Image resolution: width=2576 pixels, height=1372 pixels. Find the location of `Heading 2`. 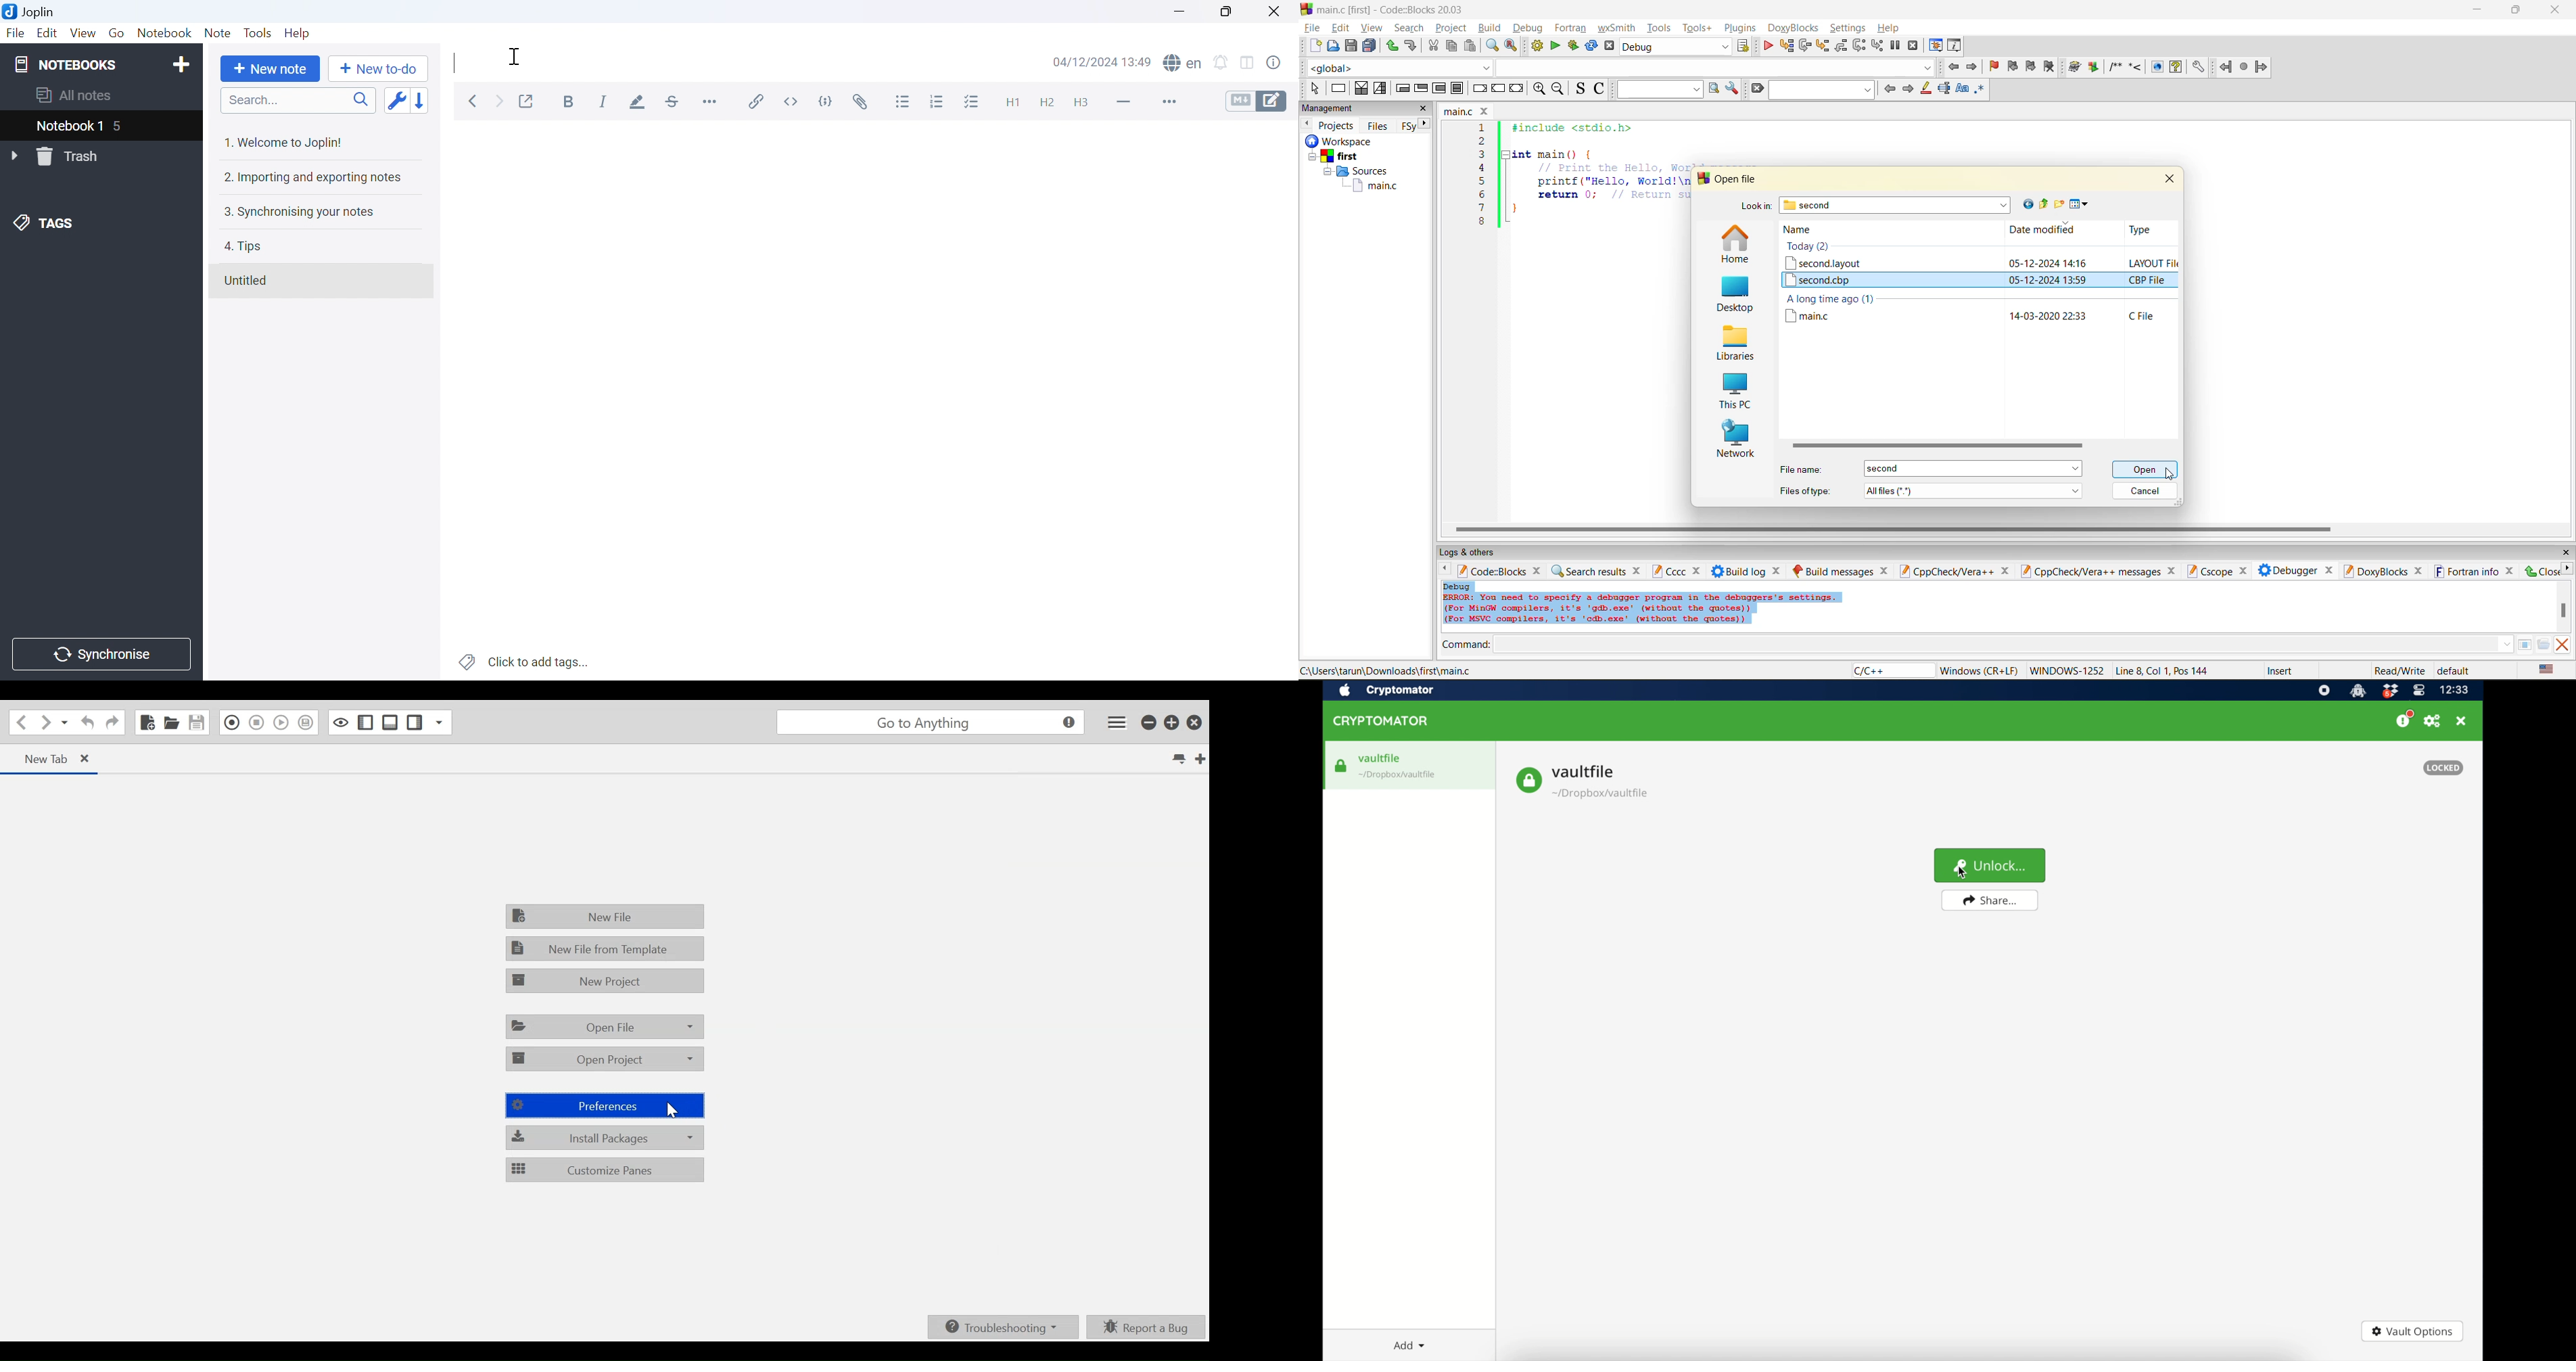

Heading 2 is located at coordinates (1046, 101).